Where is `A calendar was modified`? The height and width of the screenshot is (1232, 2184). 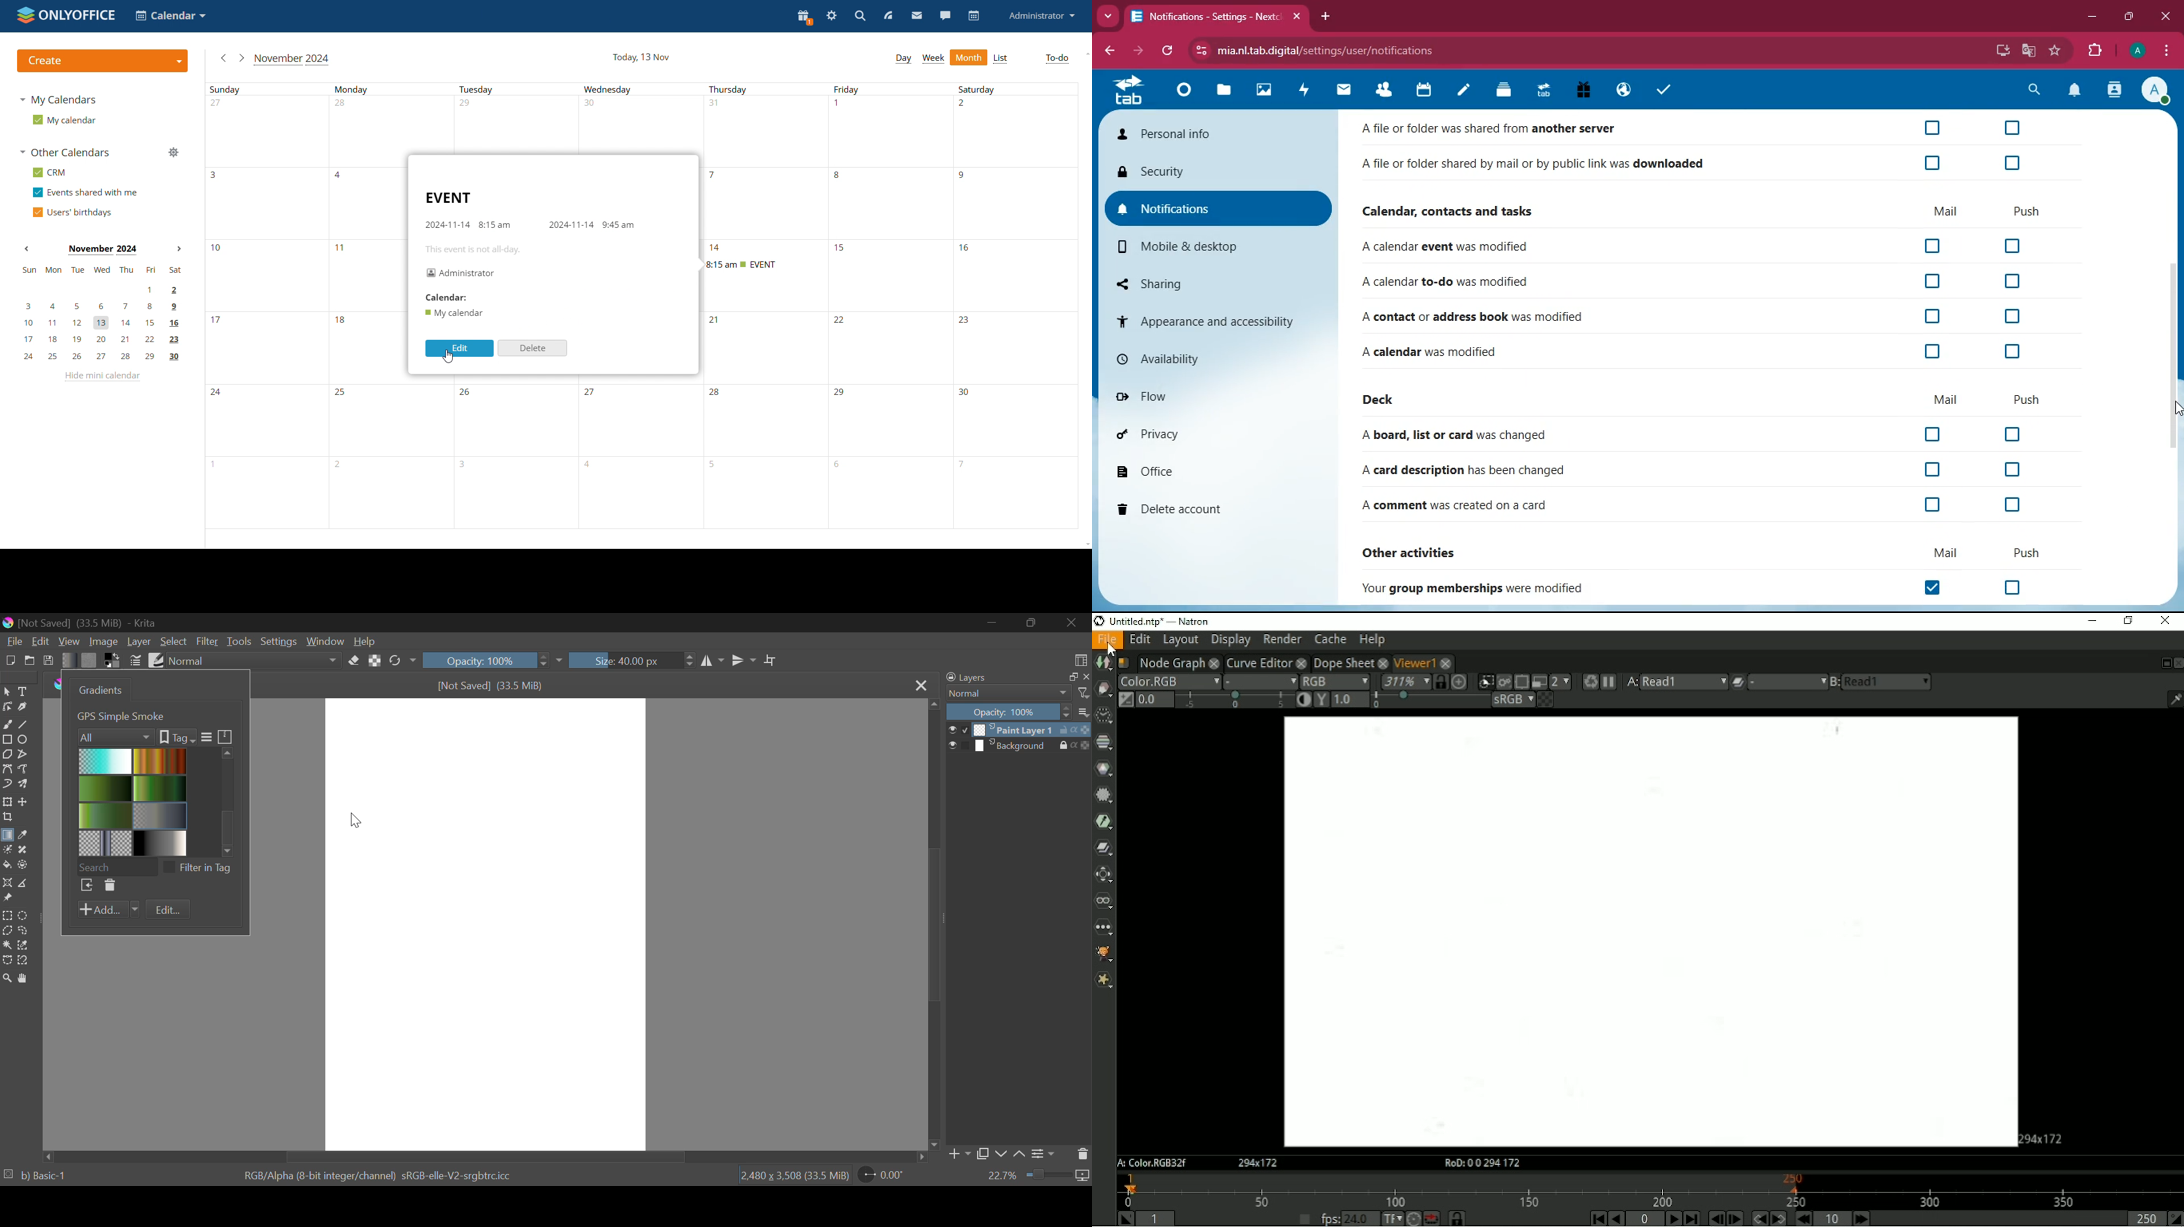 A calendar was modified is located at coordinates (1448, 350).